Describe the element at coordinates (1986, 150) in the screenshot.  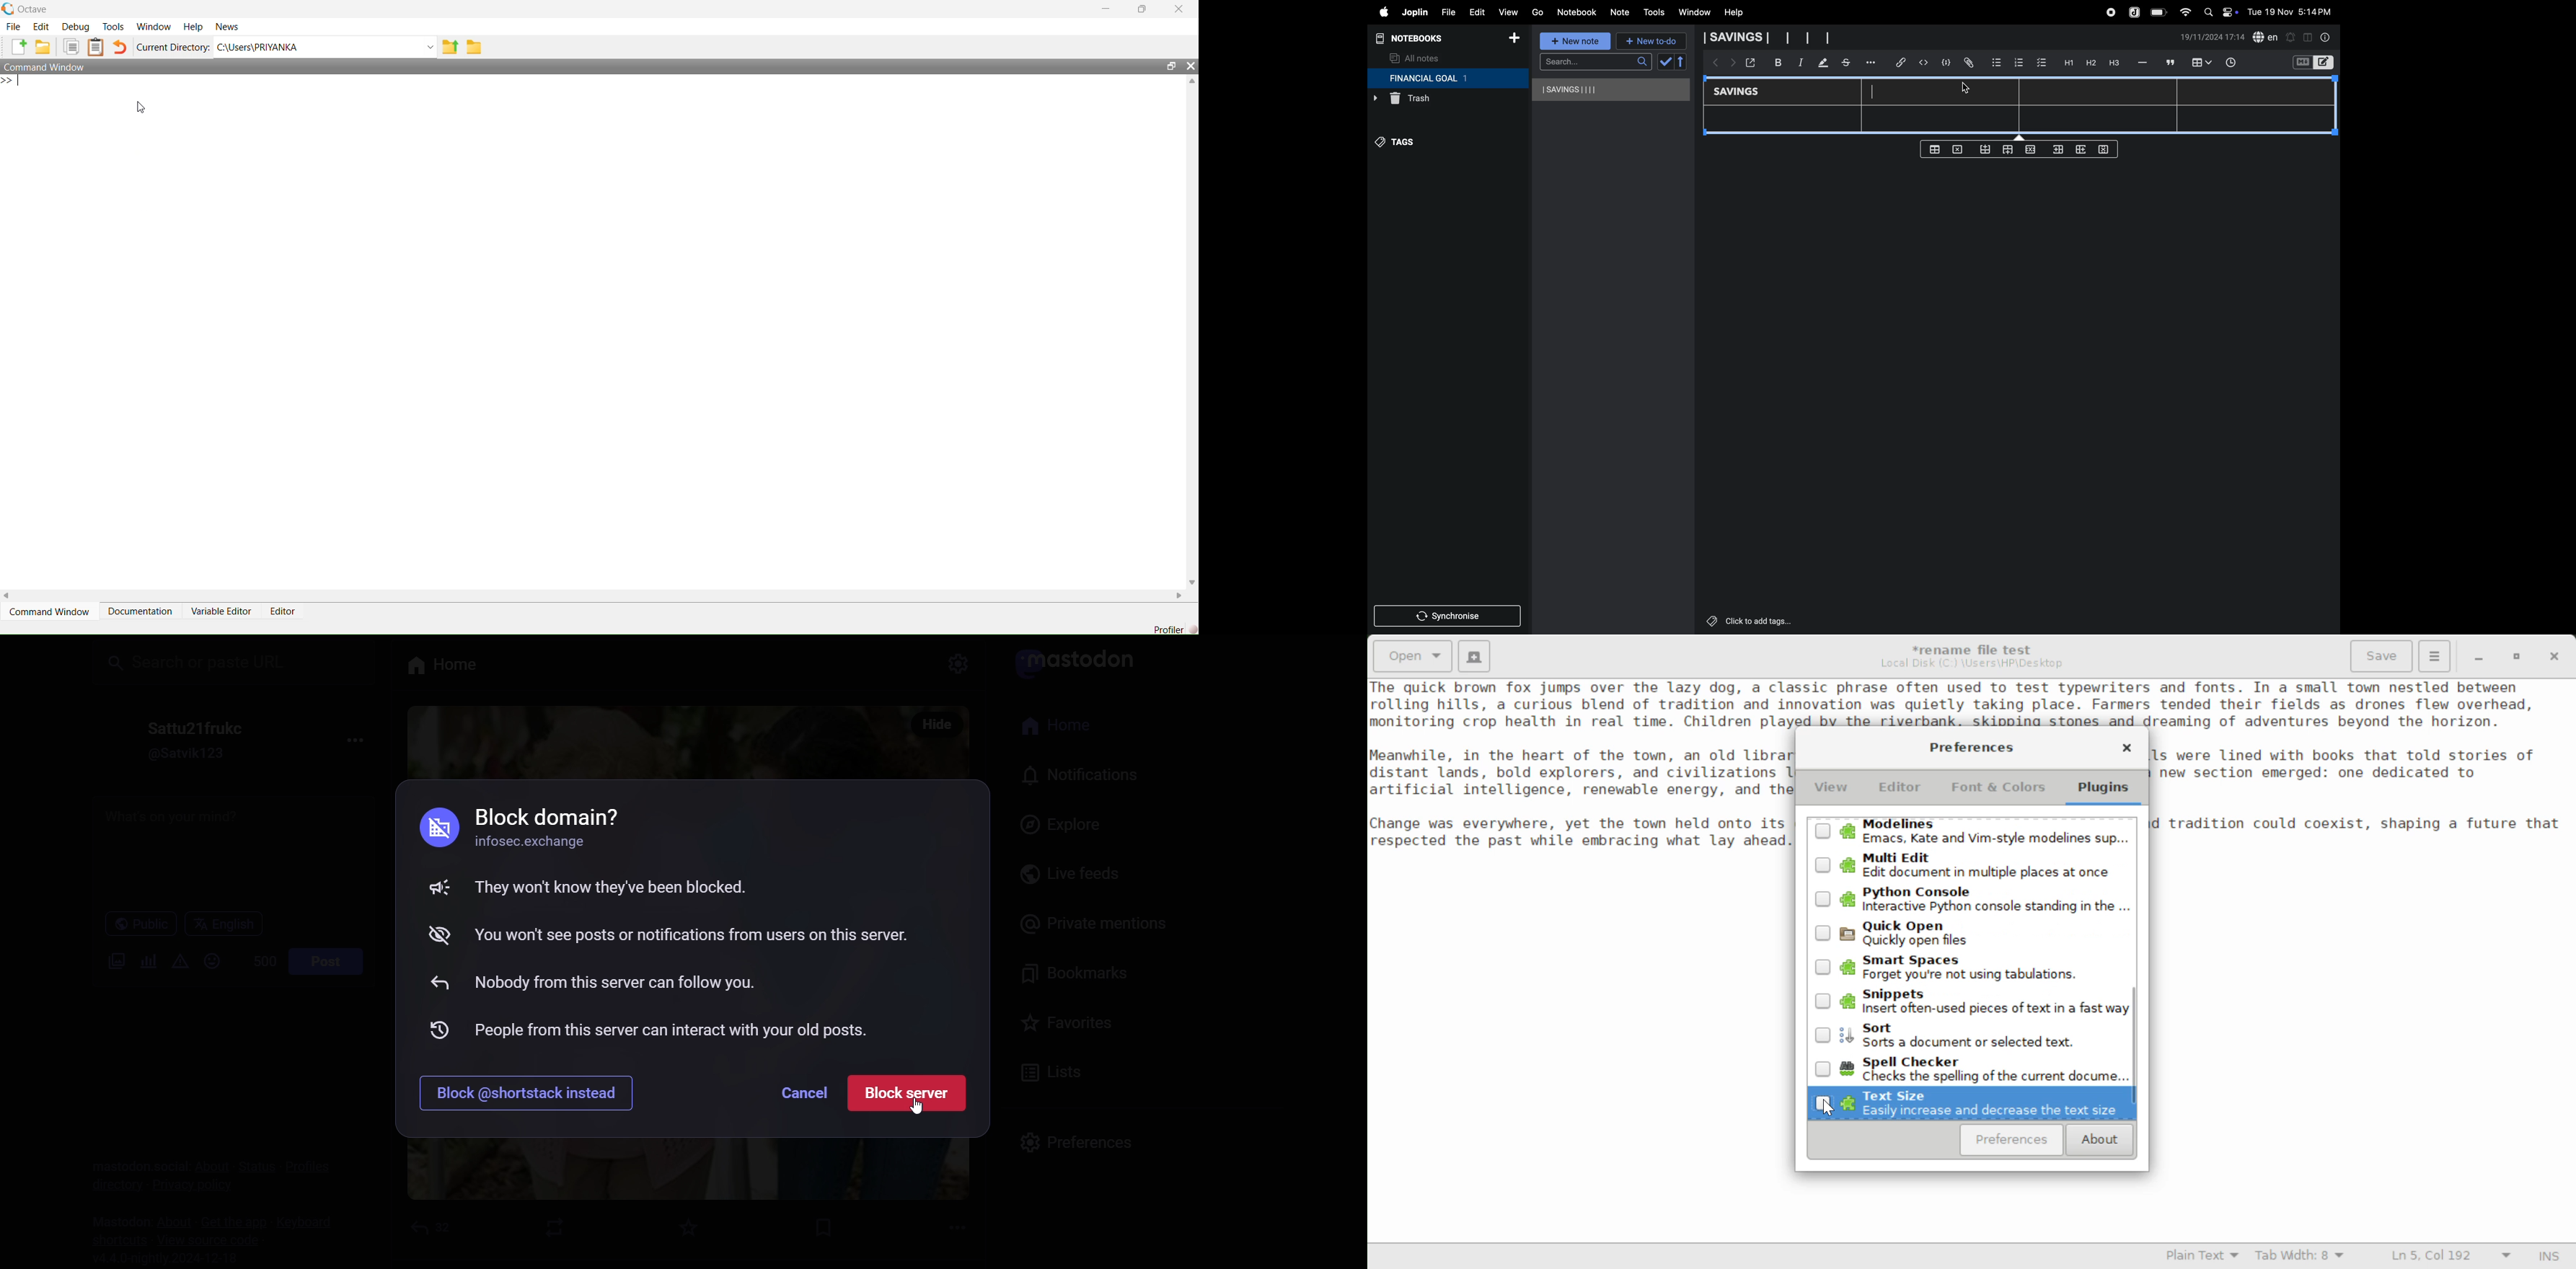
I see `from bottom` at that location.